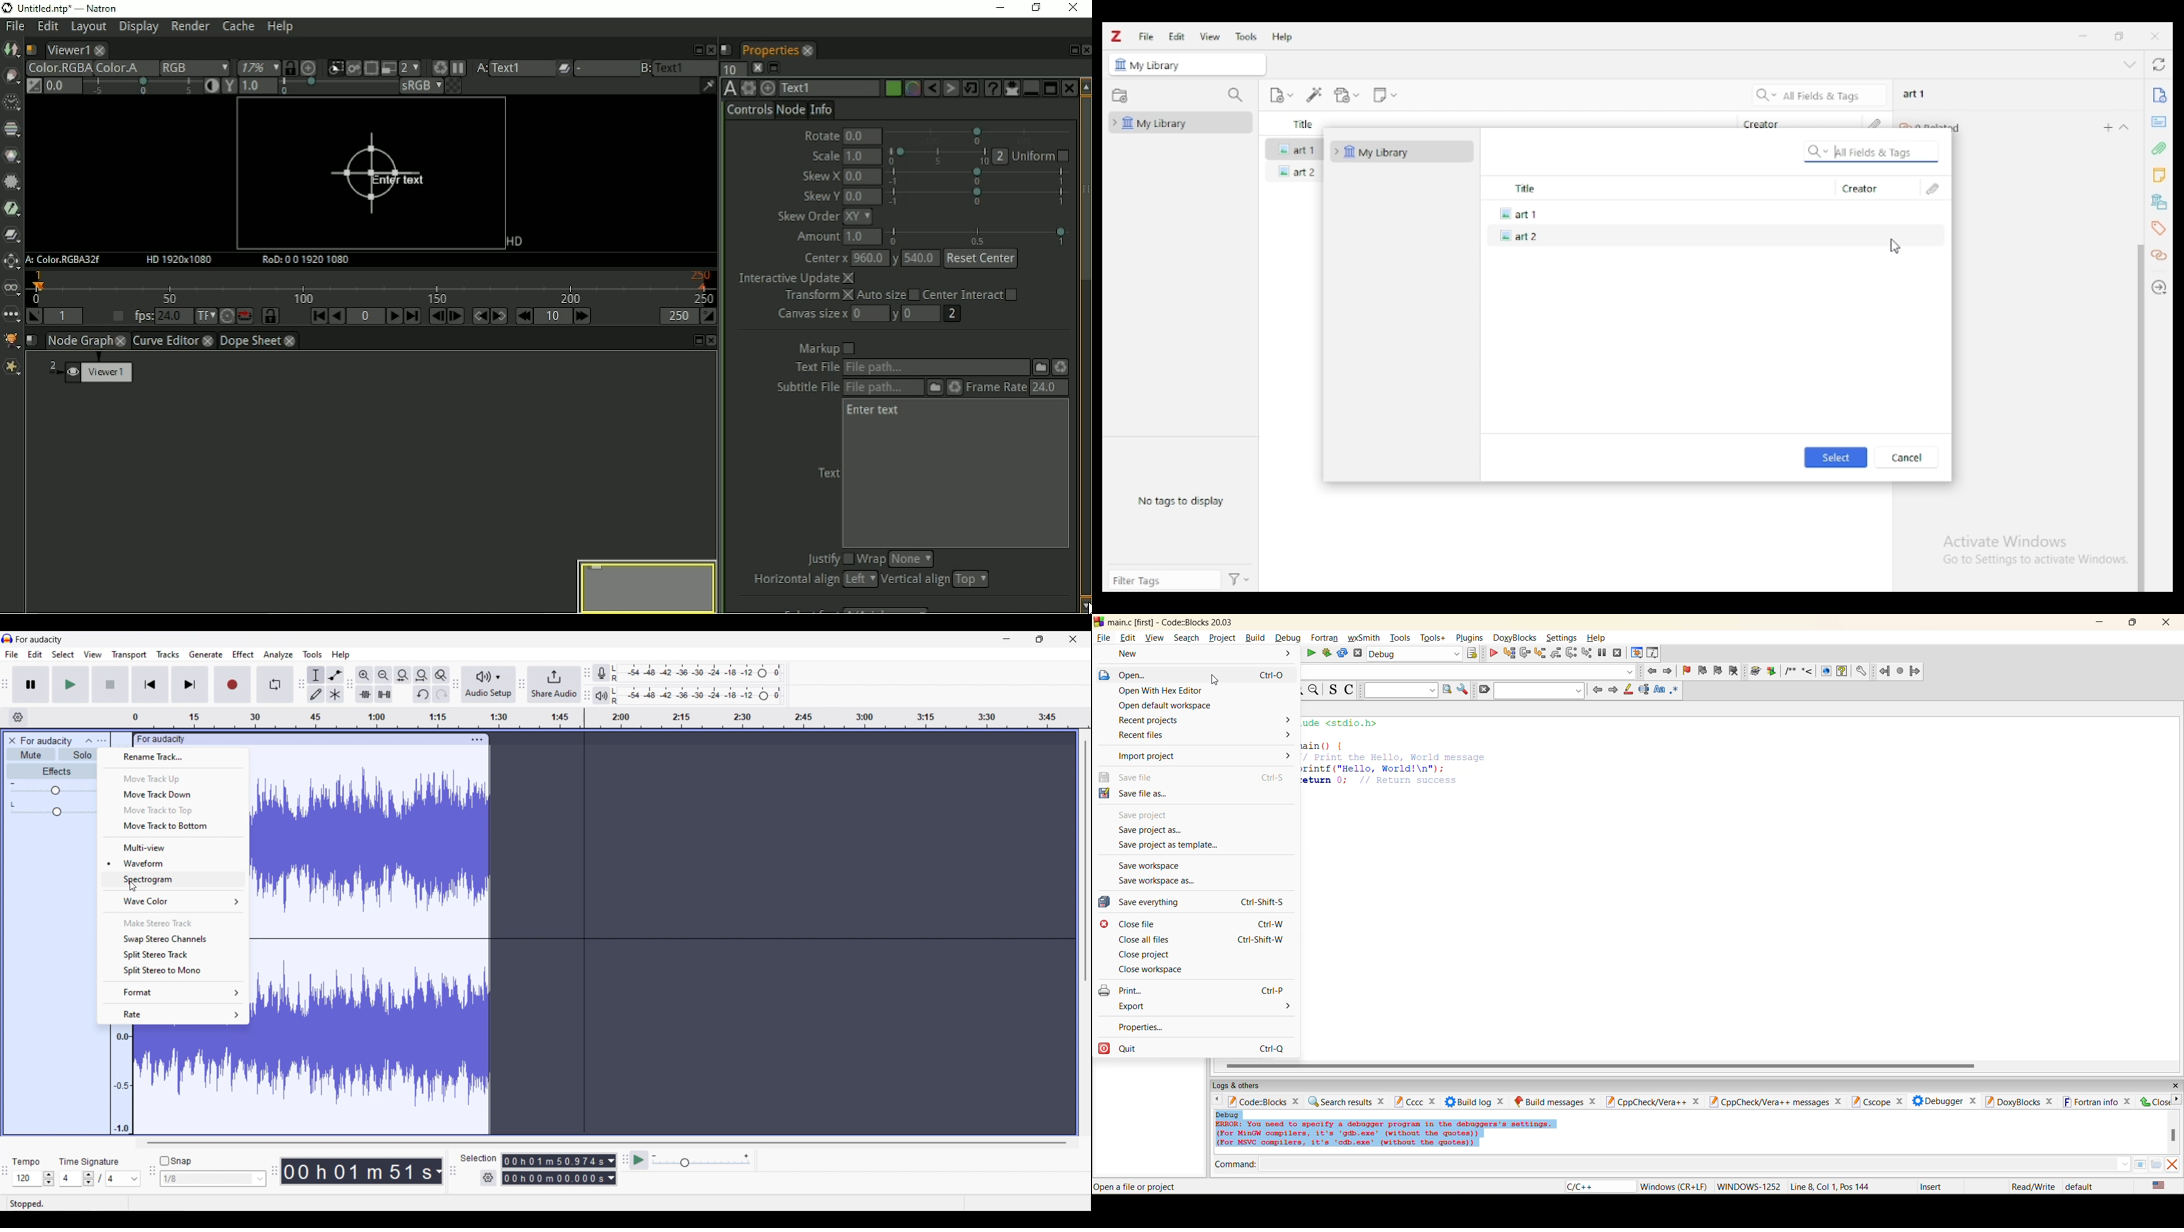 This screenshot has height=1232, width=2184. Describe the element at coordinates (1294, 148) in the screenshot. I see `art 1` at that location.